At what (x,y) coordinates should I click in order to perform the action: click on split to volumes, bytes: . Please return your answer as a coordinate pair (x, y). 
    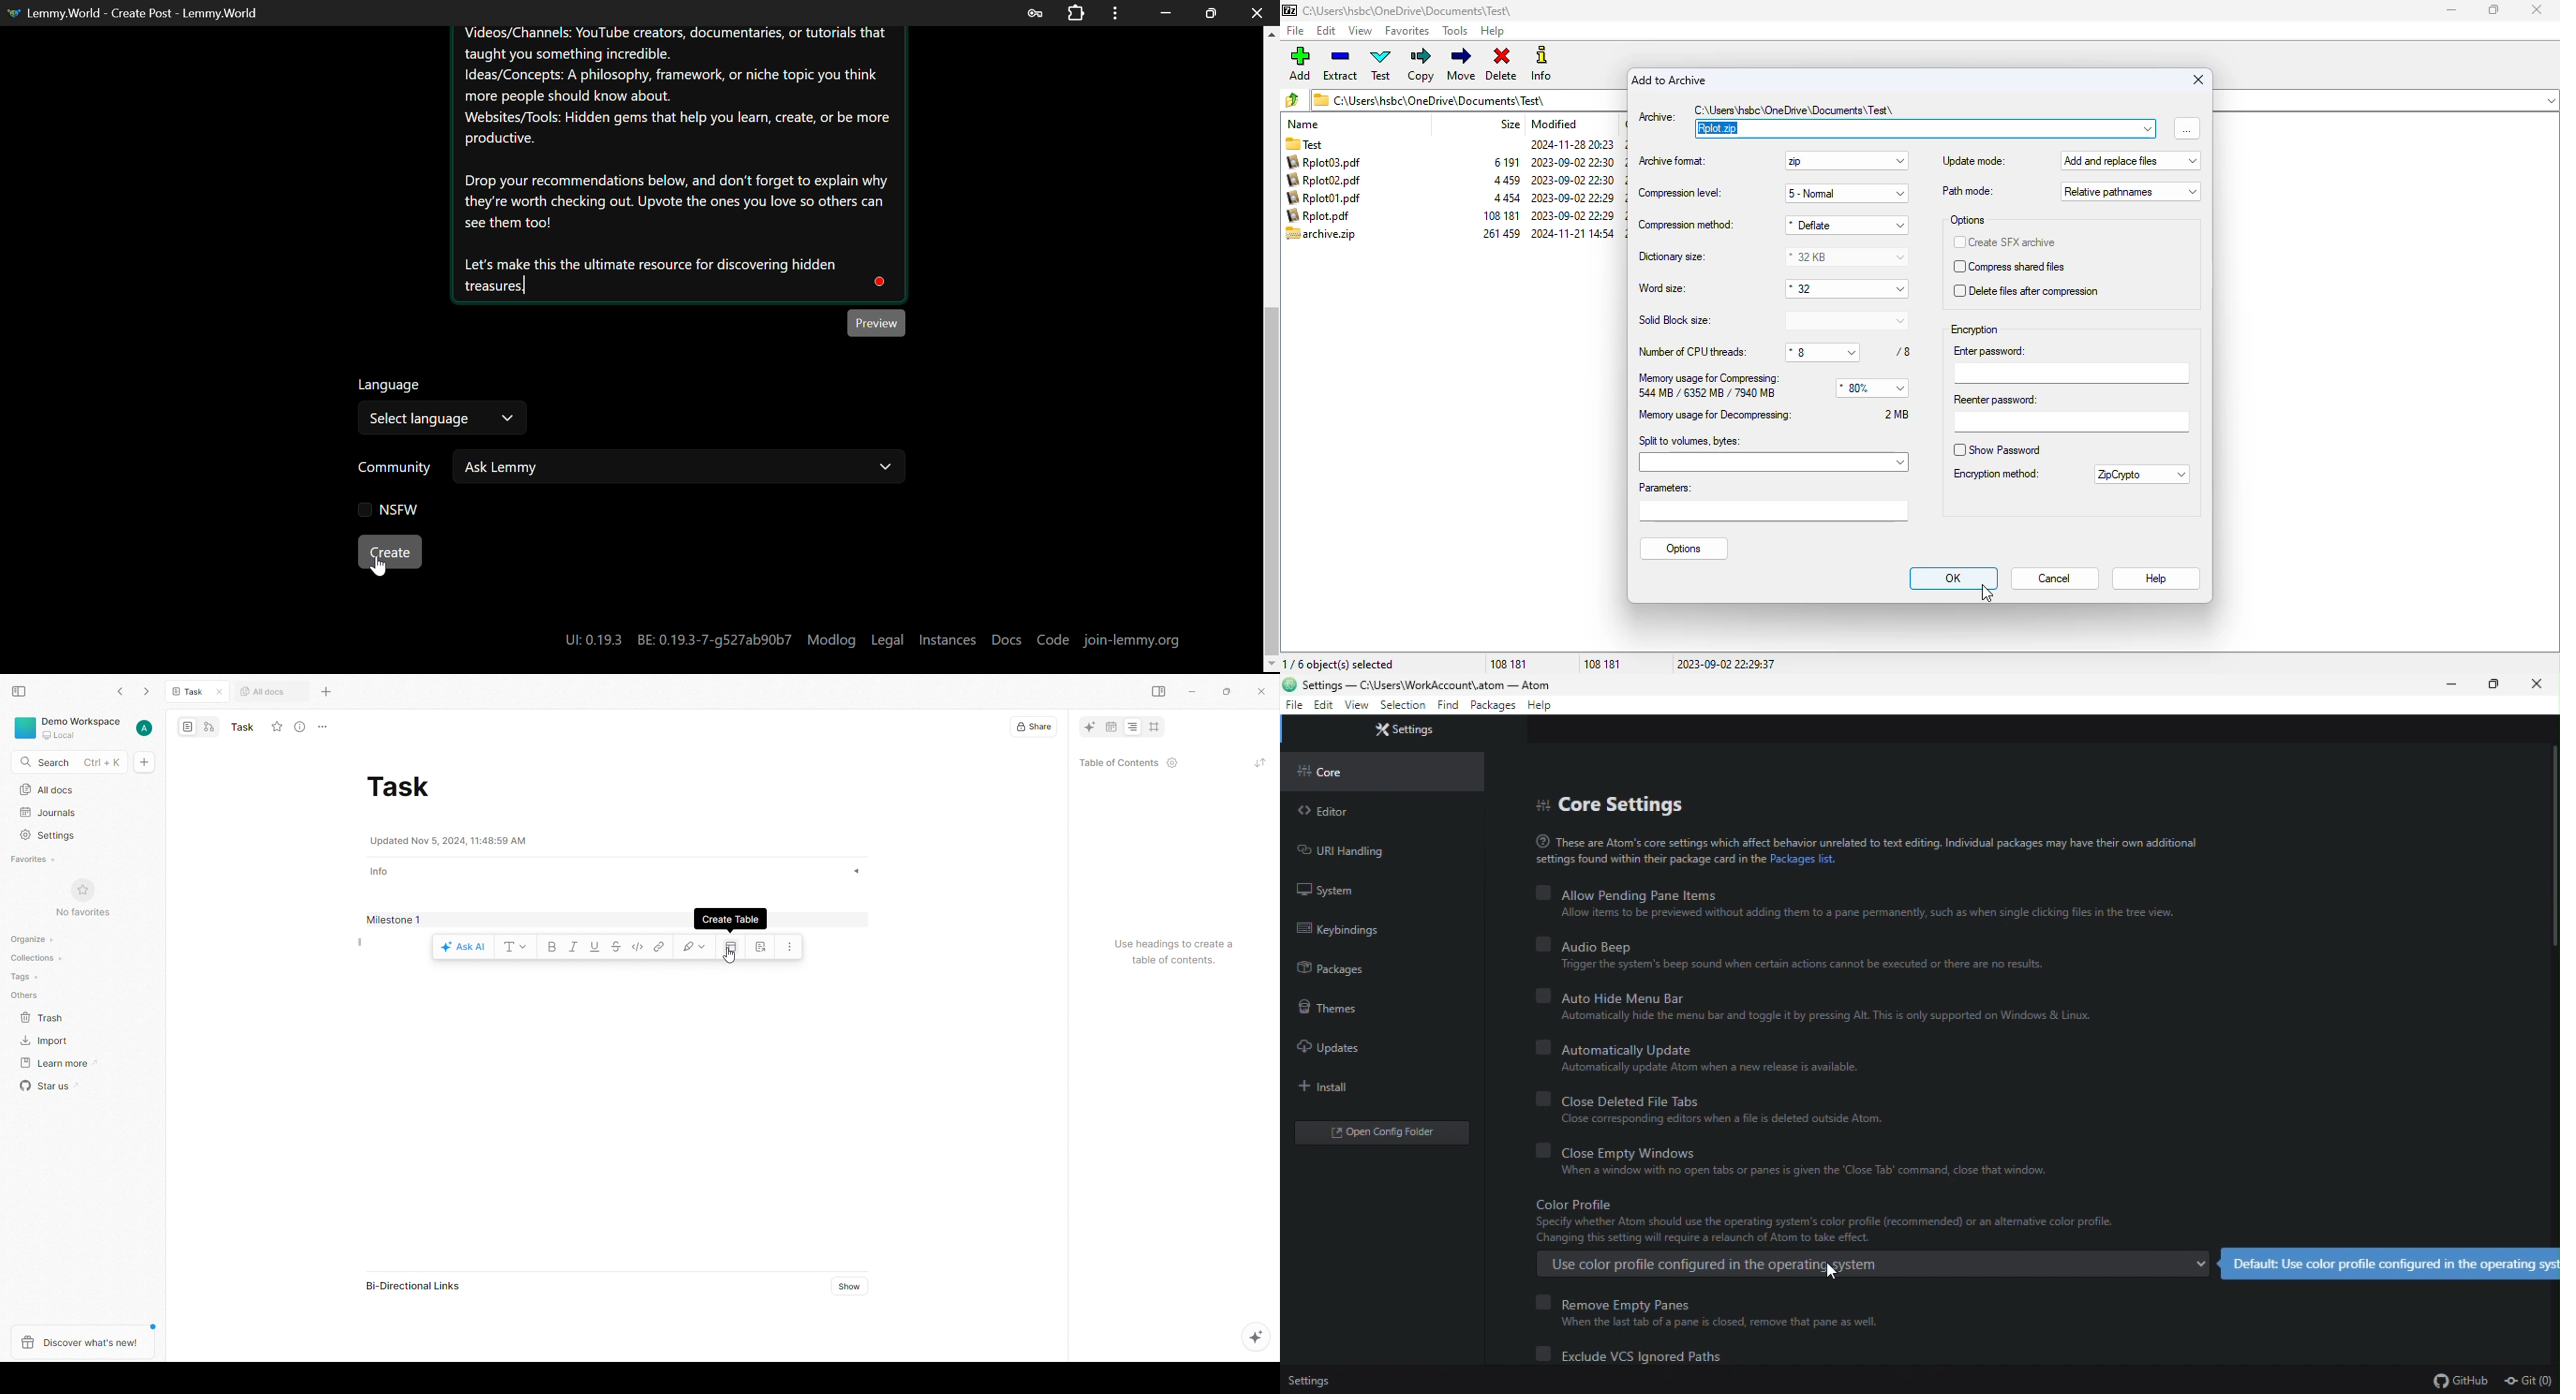
    Looking at the image, I should click on (1773, 453).